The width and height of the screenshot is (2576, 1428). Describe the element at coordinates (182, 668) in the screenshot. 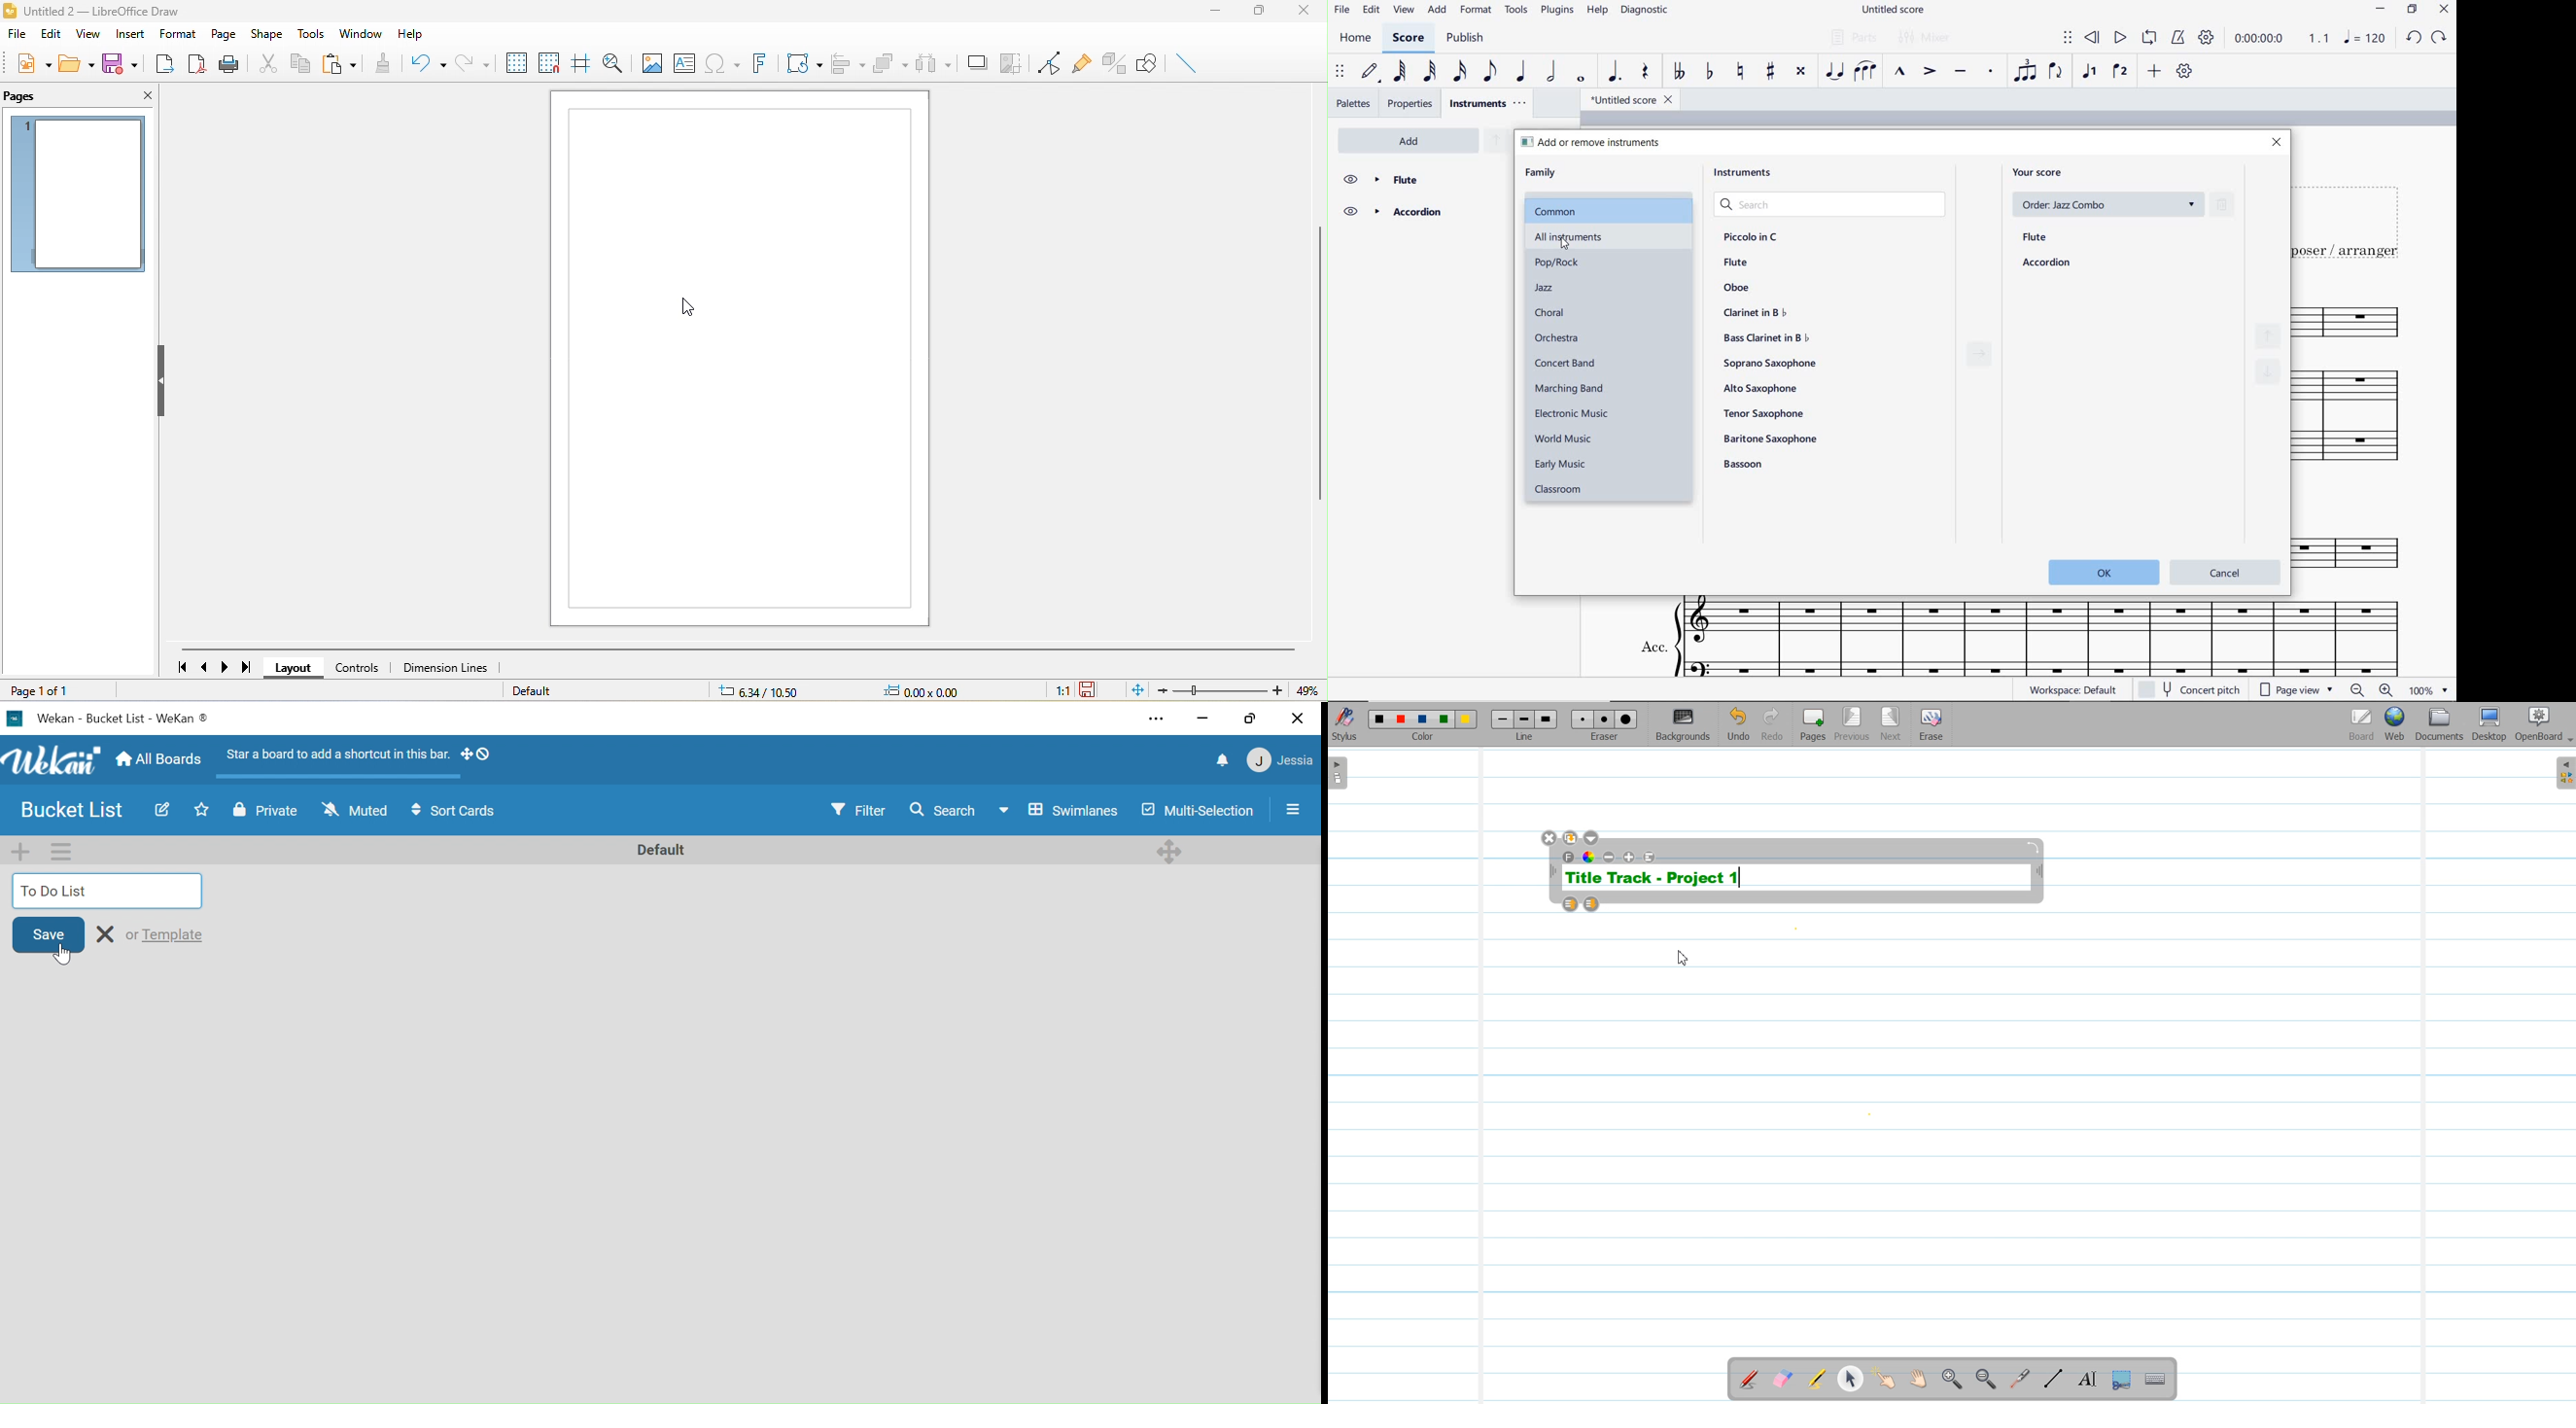

I see `first page` at that location.